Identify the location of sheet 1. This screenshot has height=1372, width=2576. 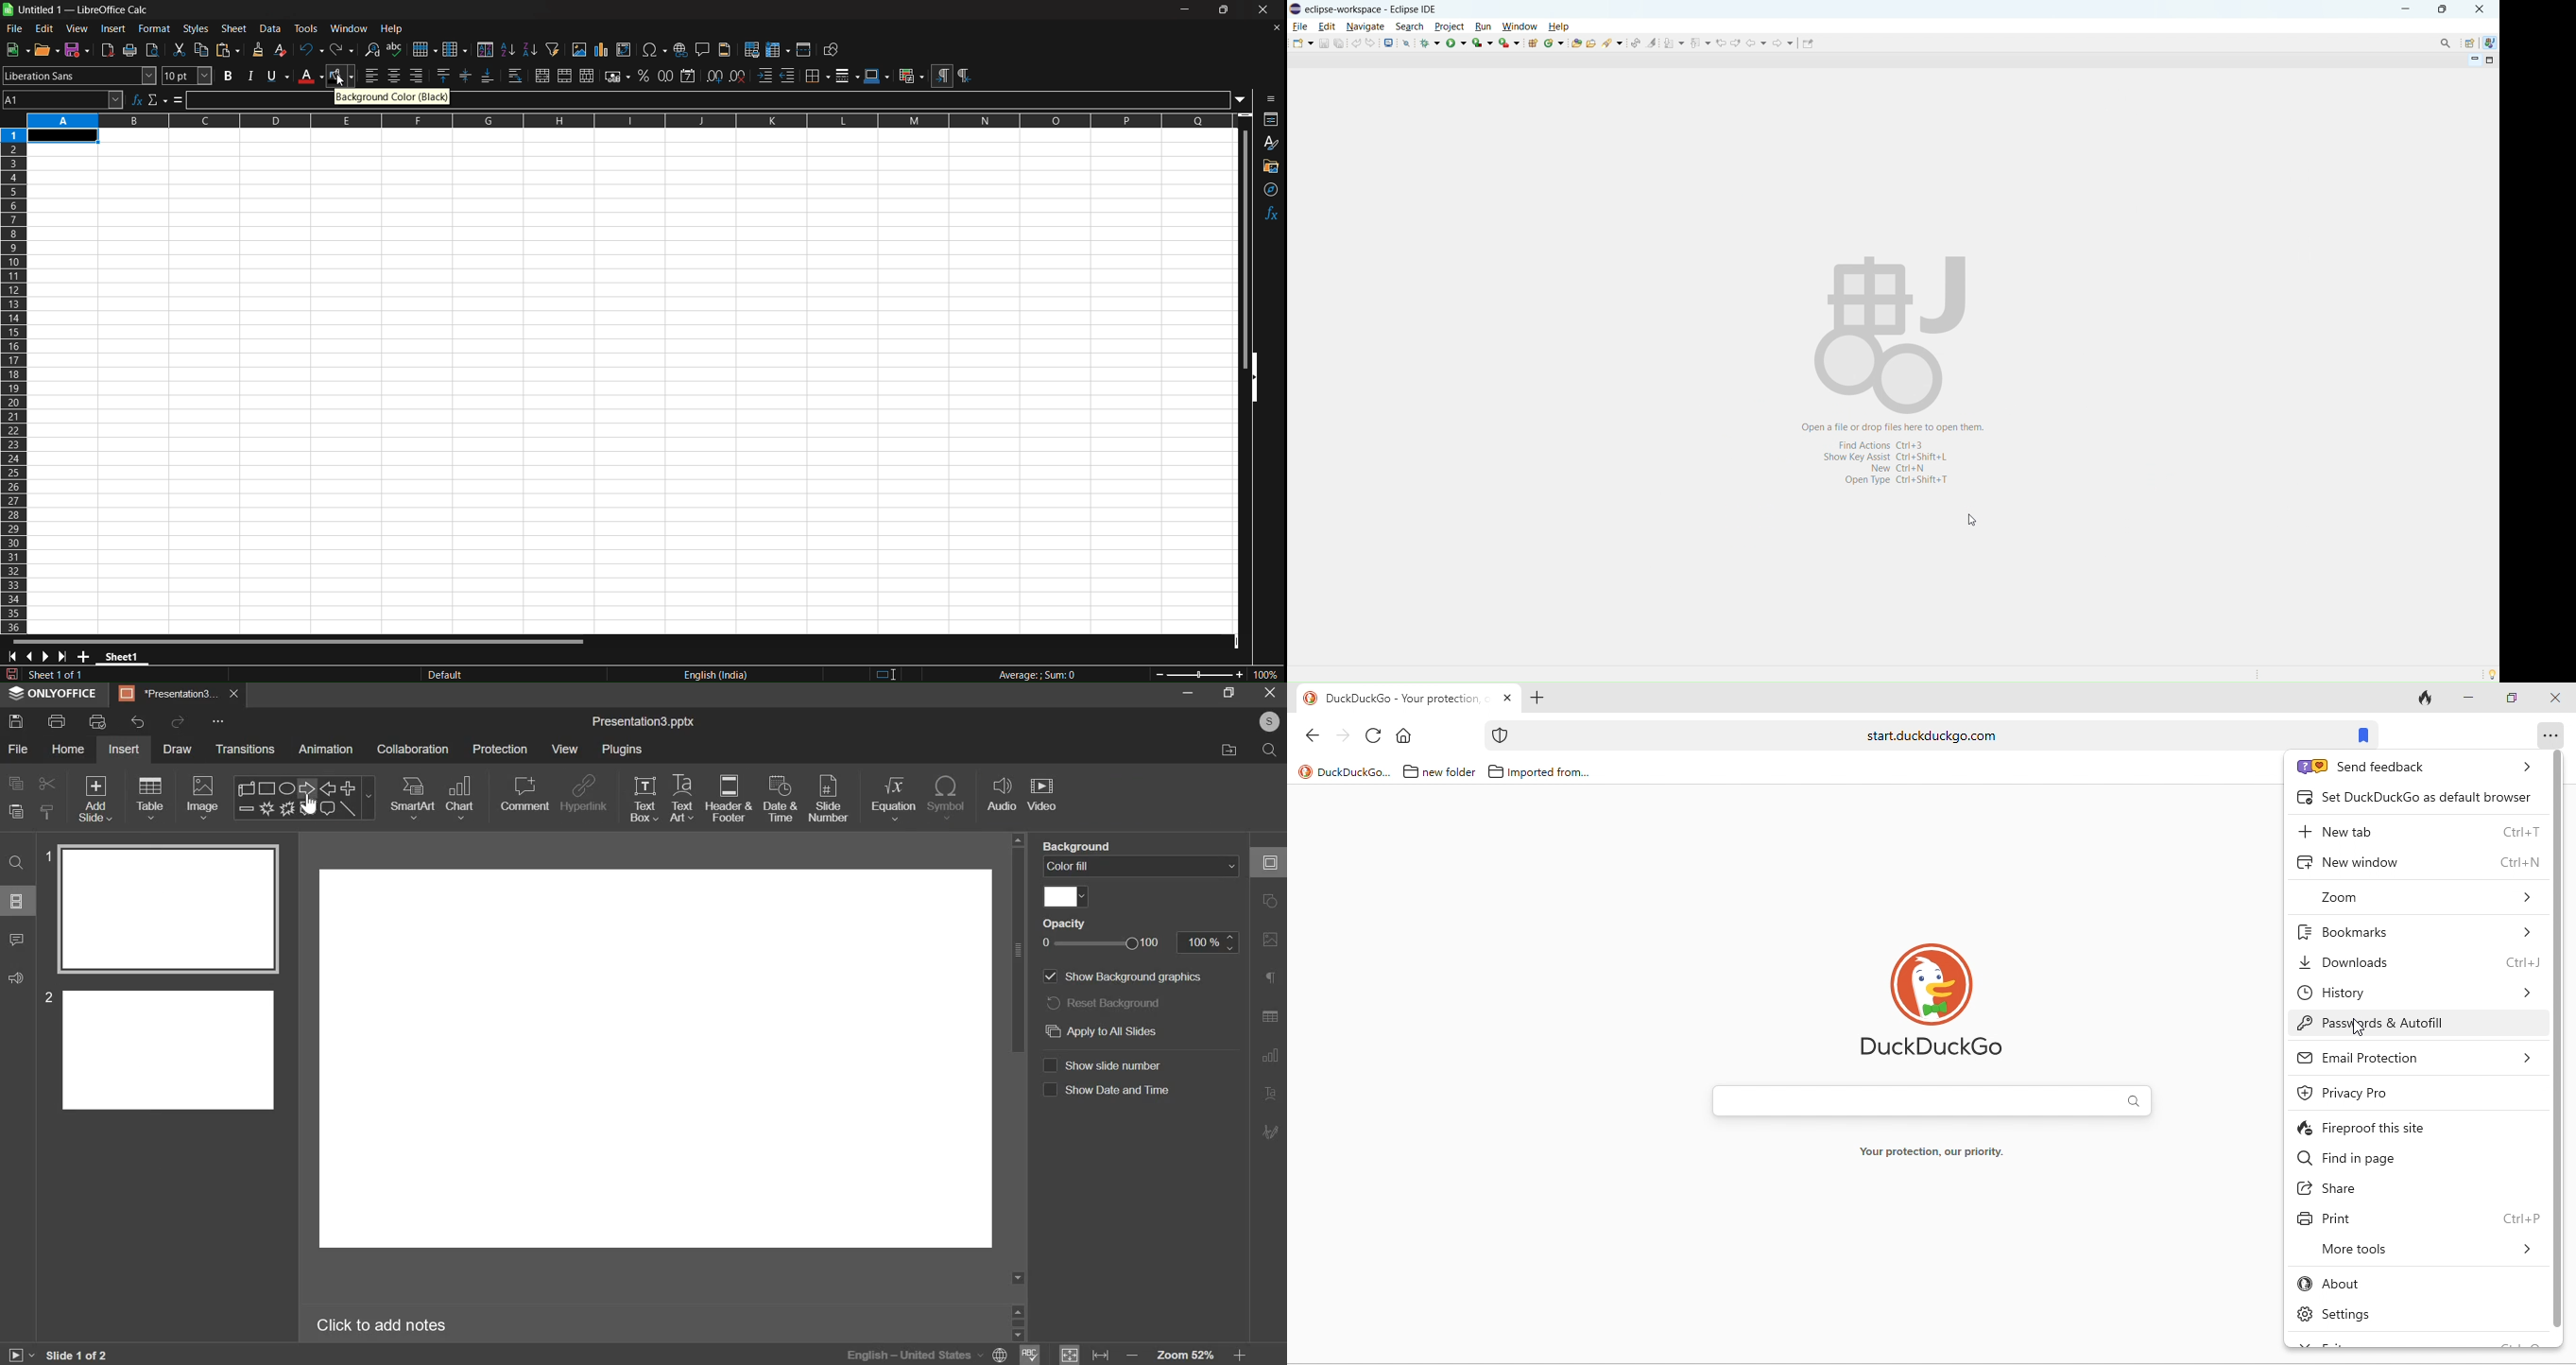
(124, 656).